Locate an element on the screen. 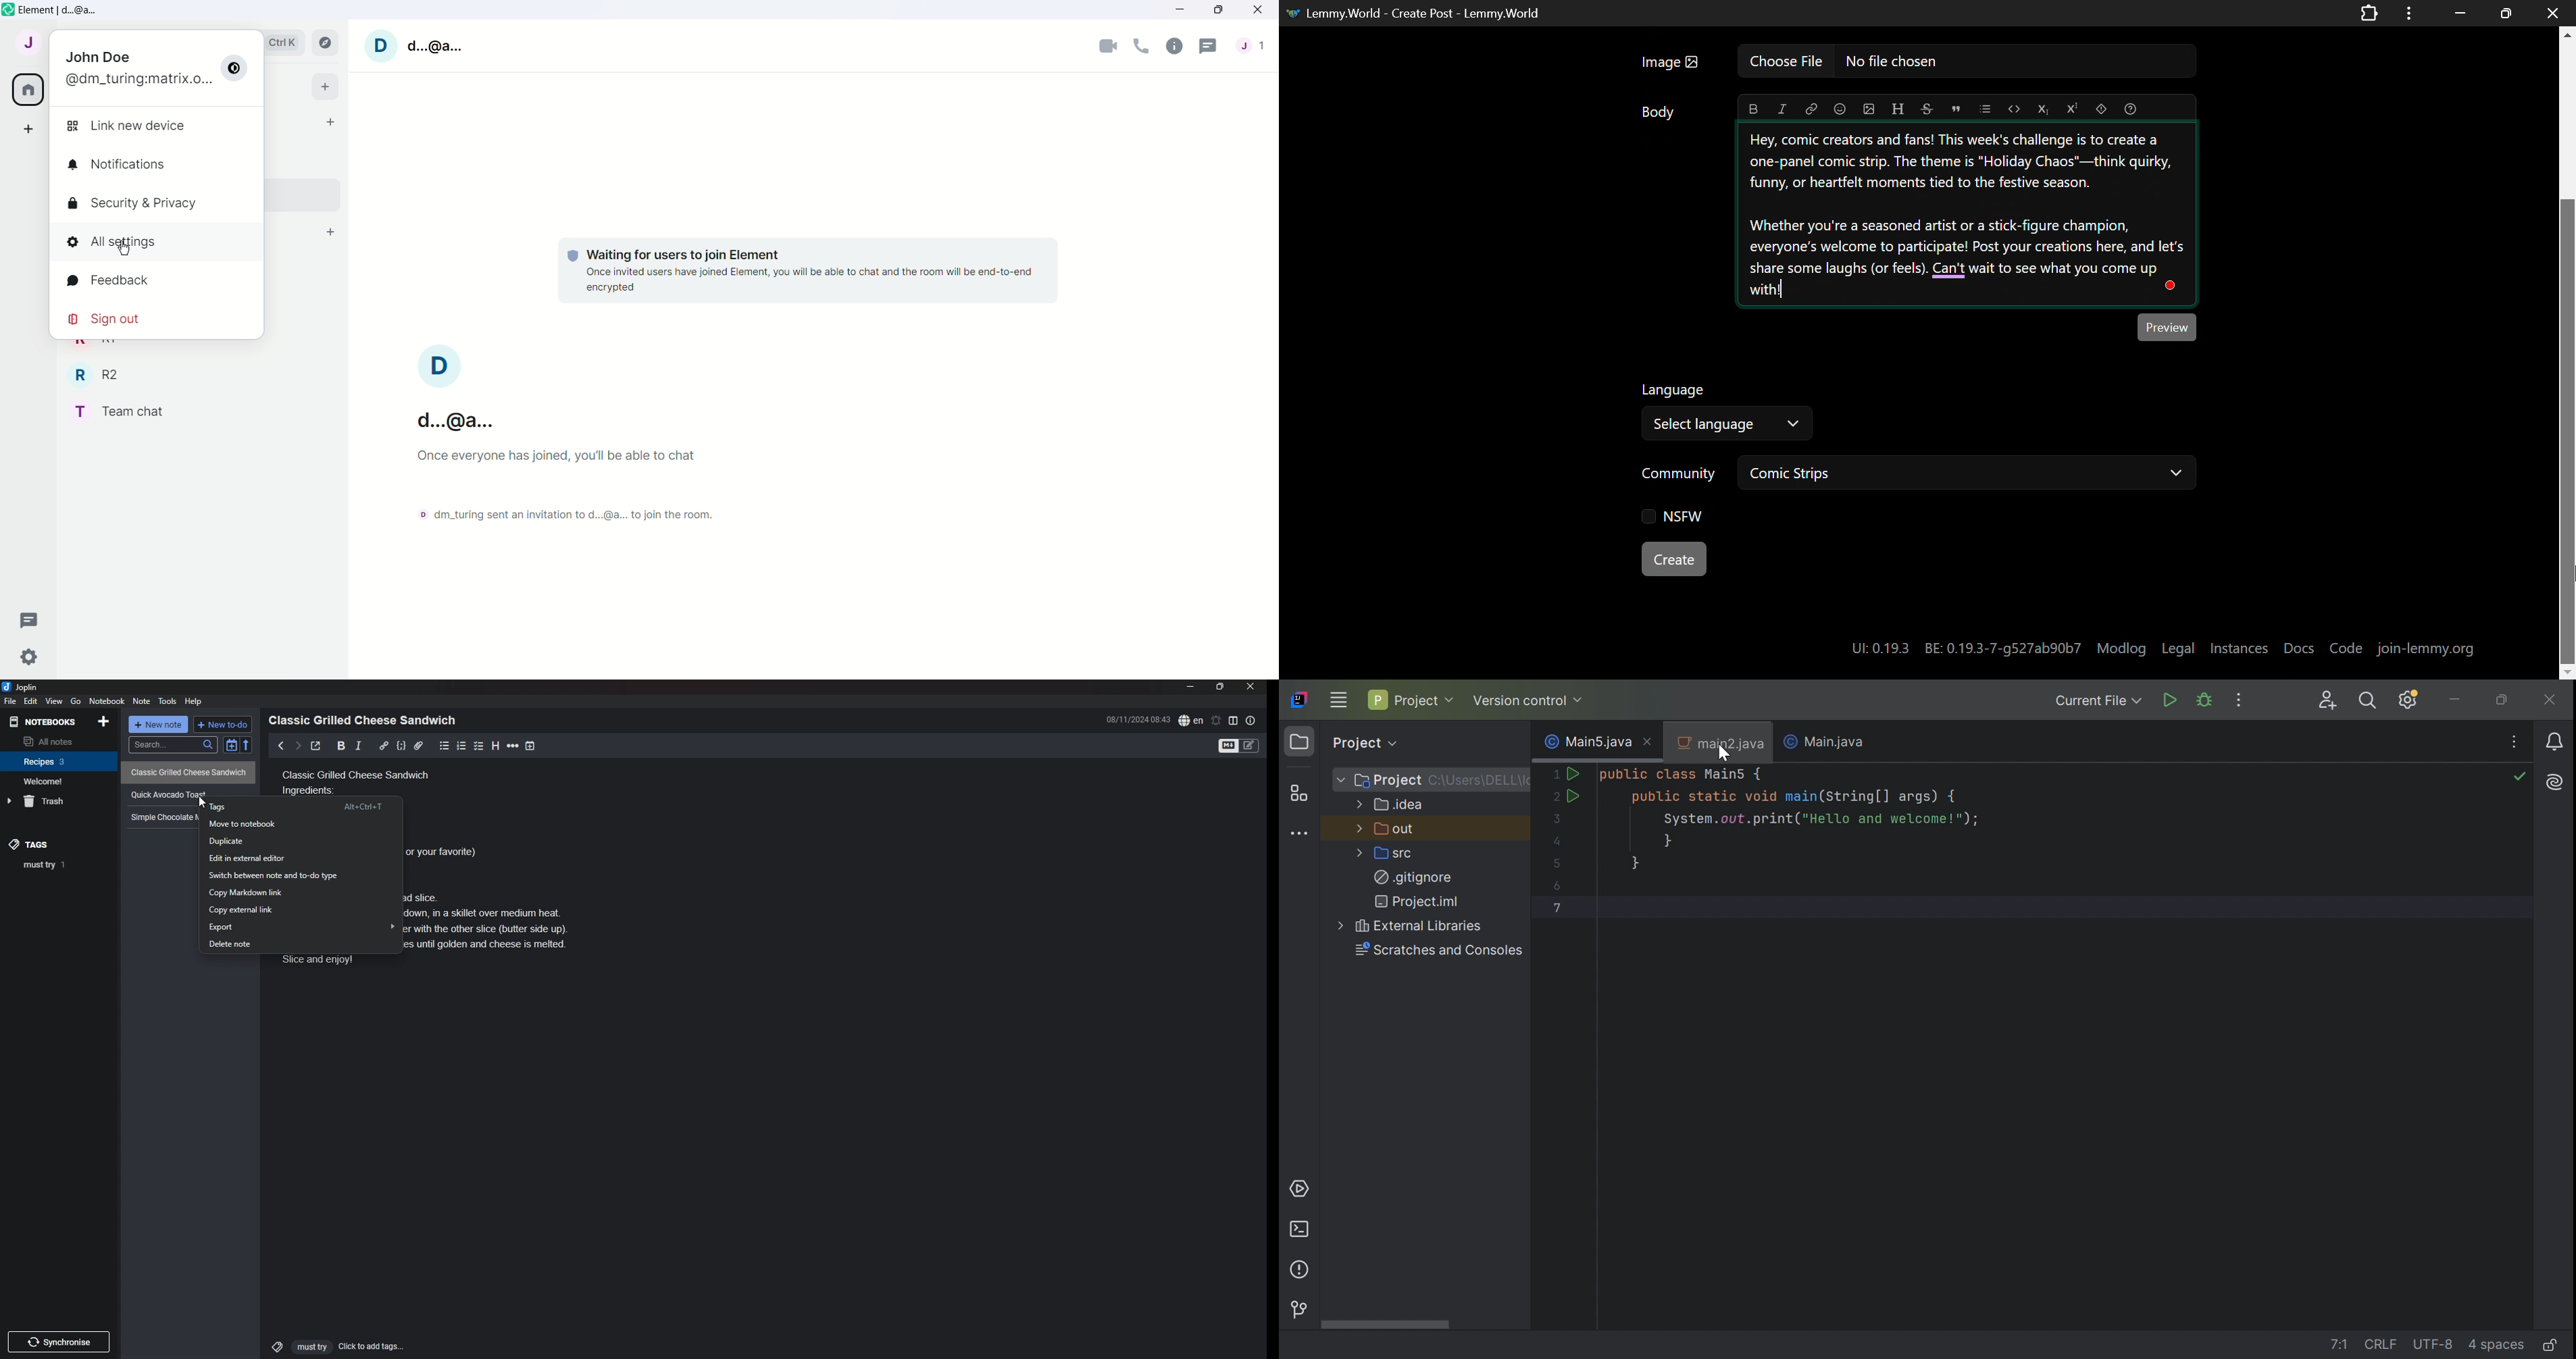  Services is located at coordinates (1302, 1187).